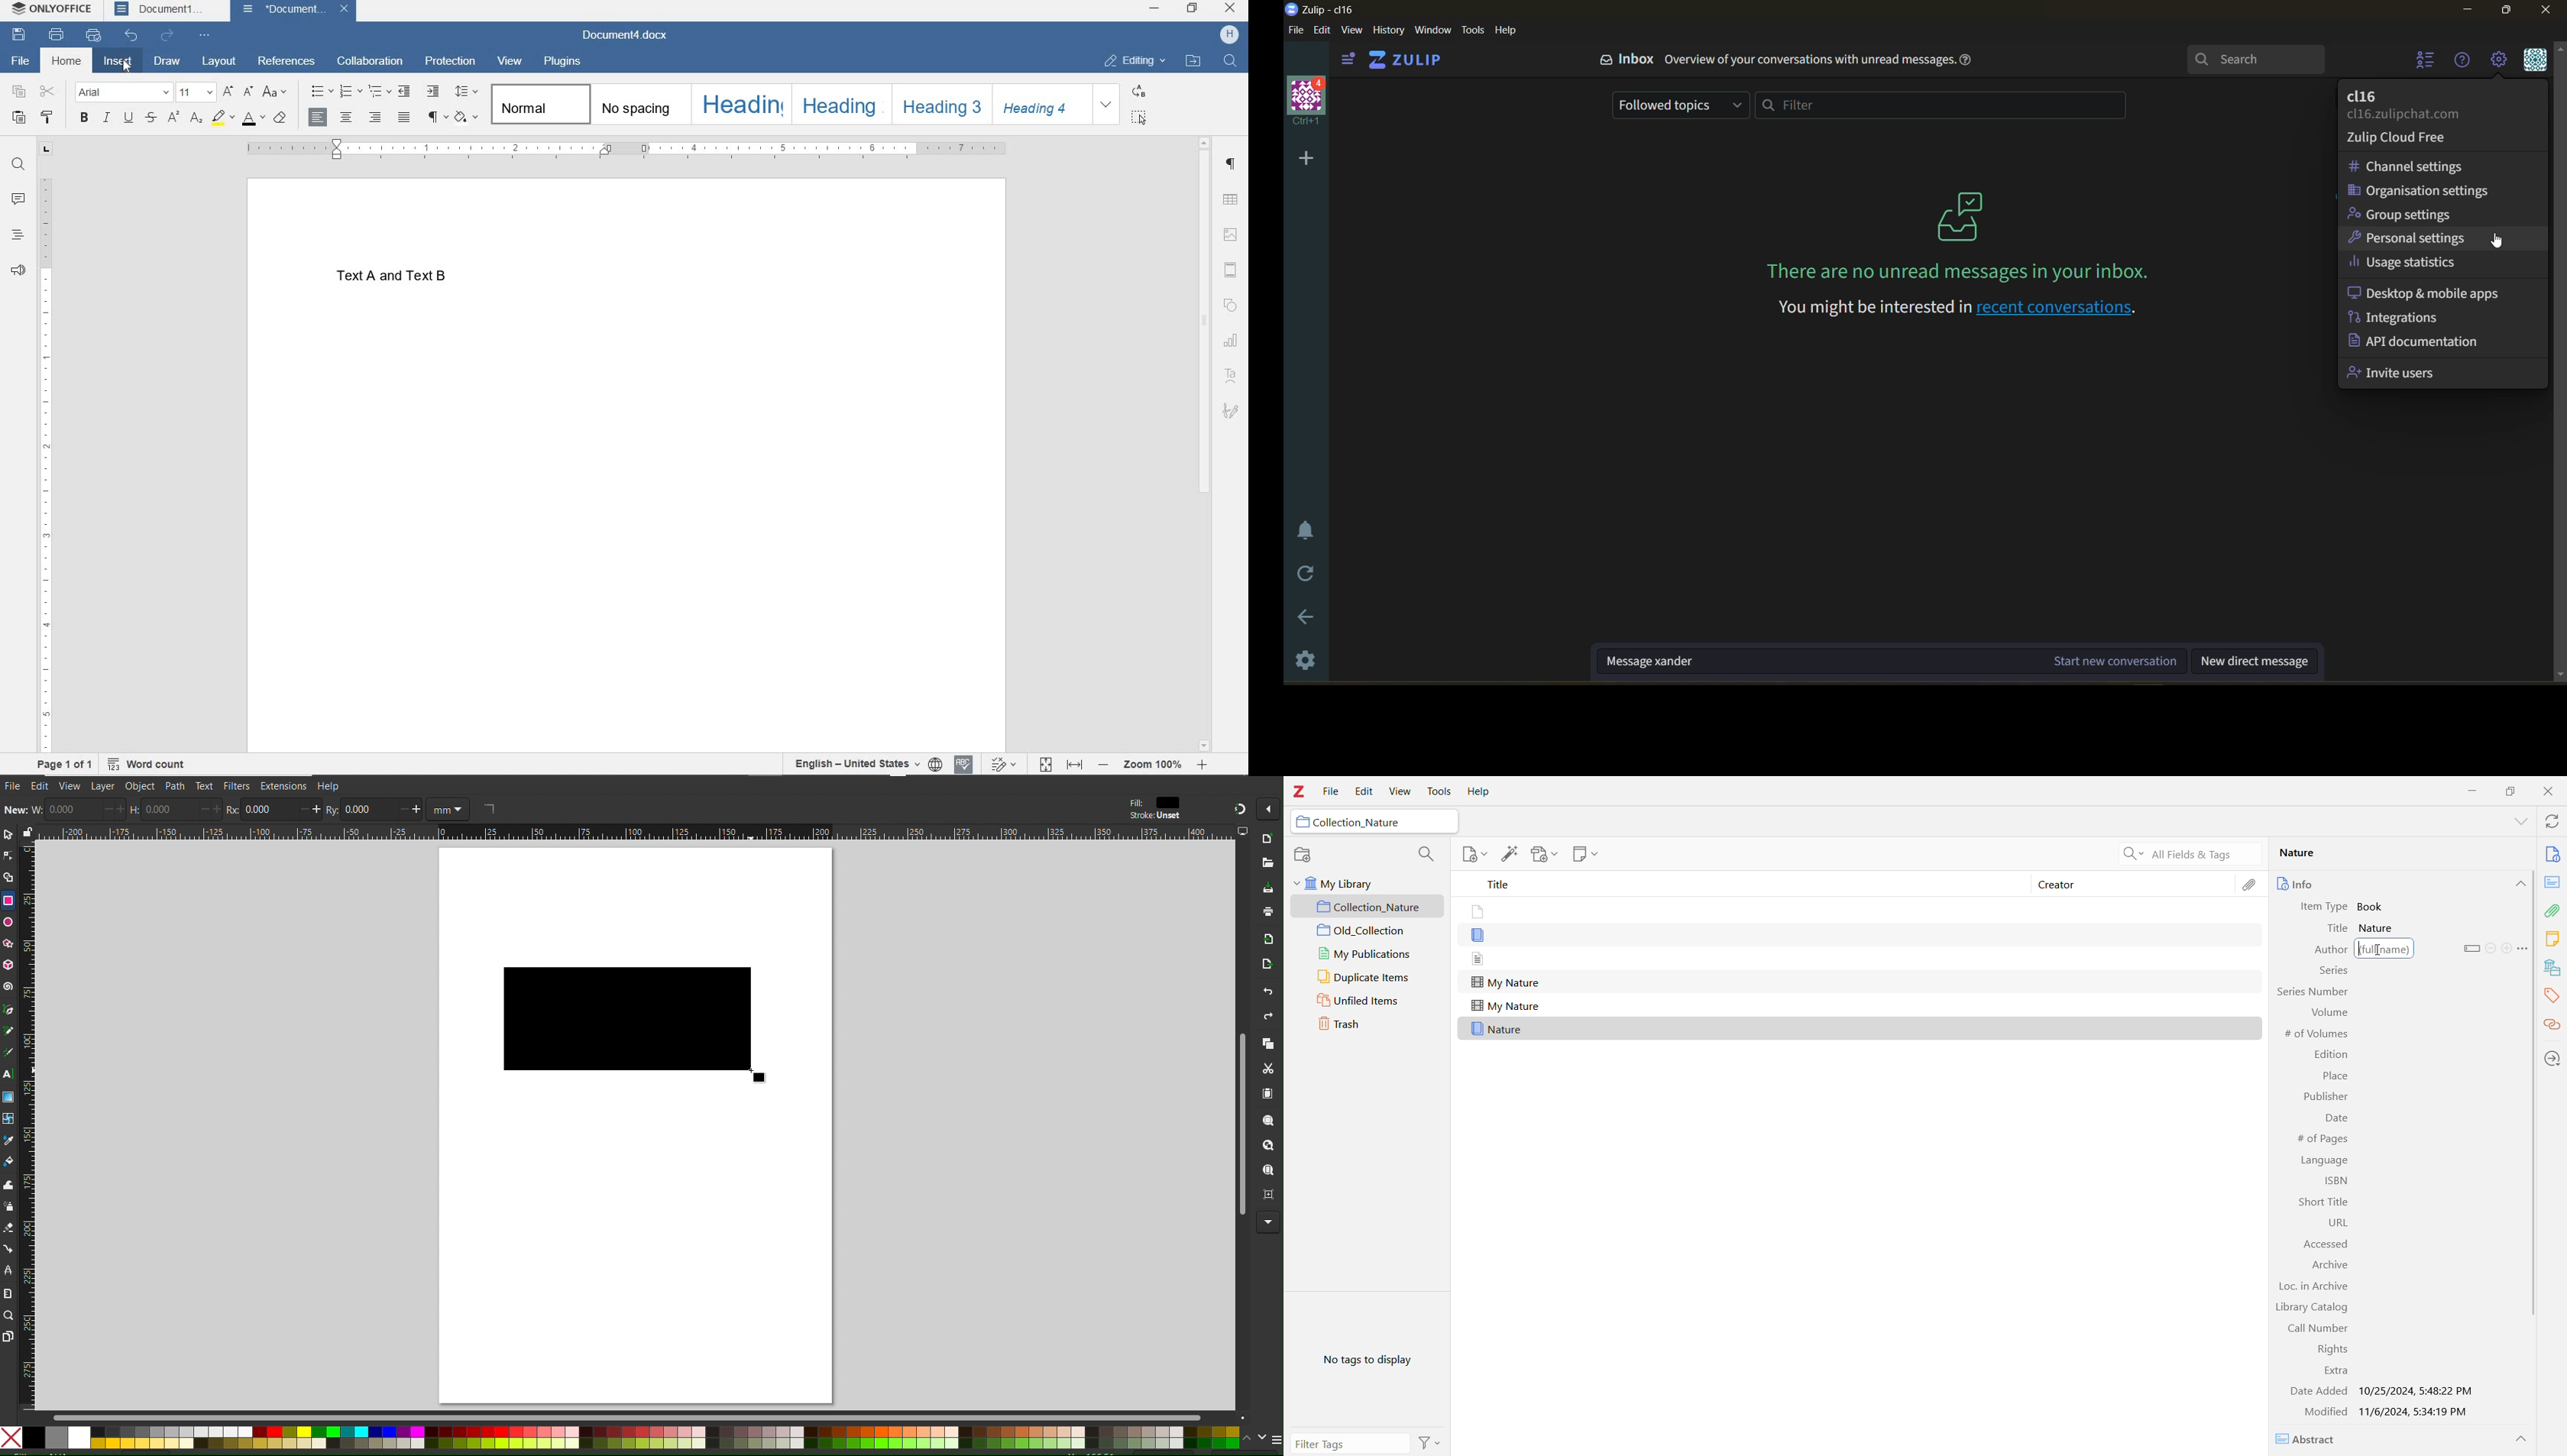  I want to click on Object, so click(140, 785).